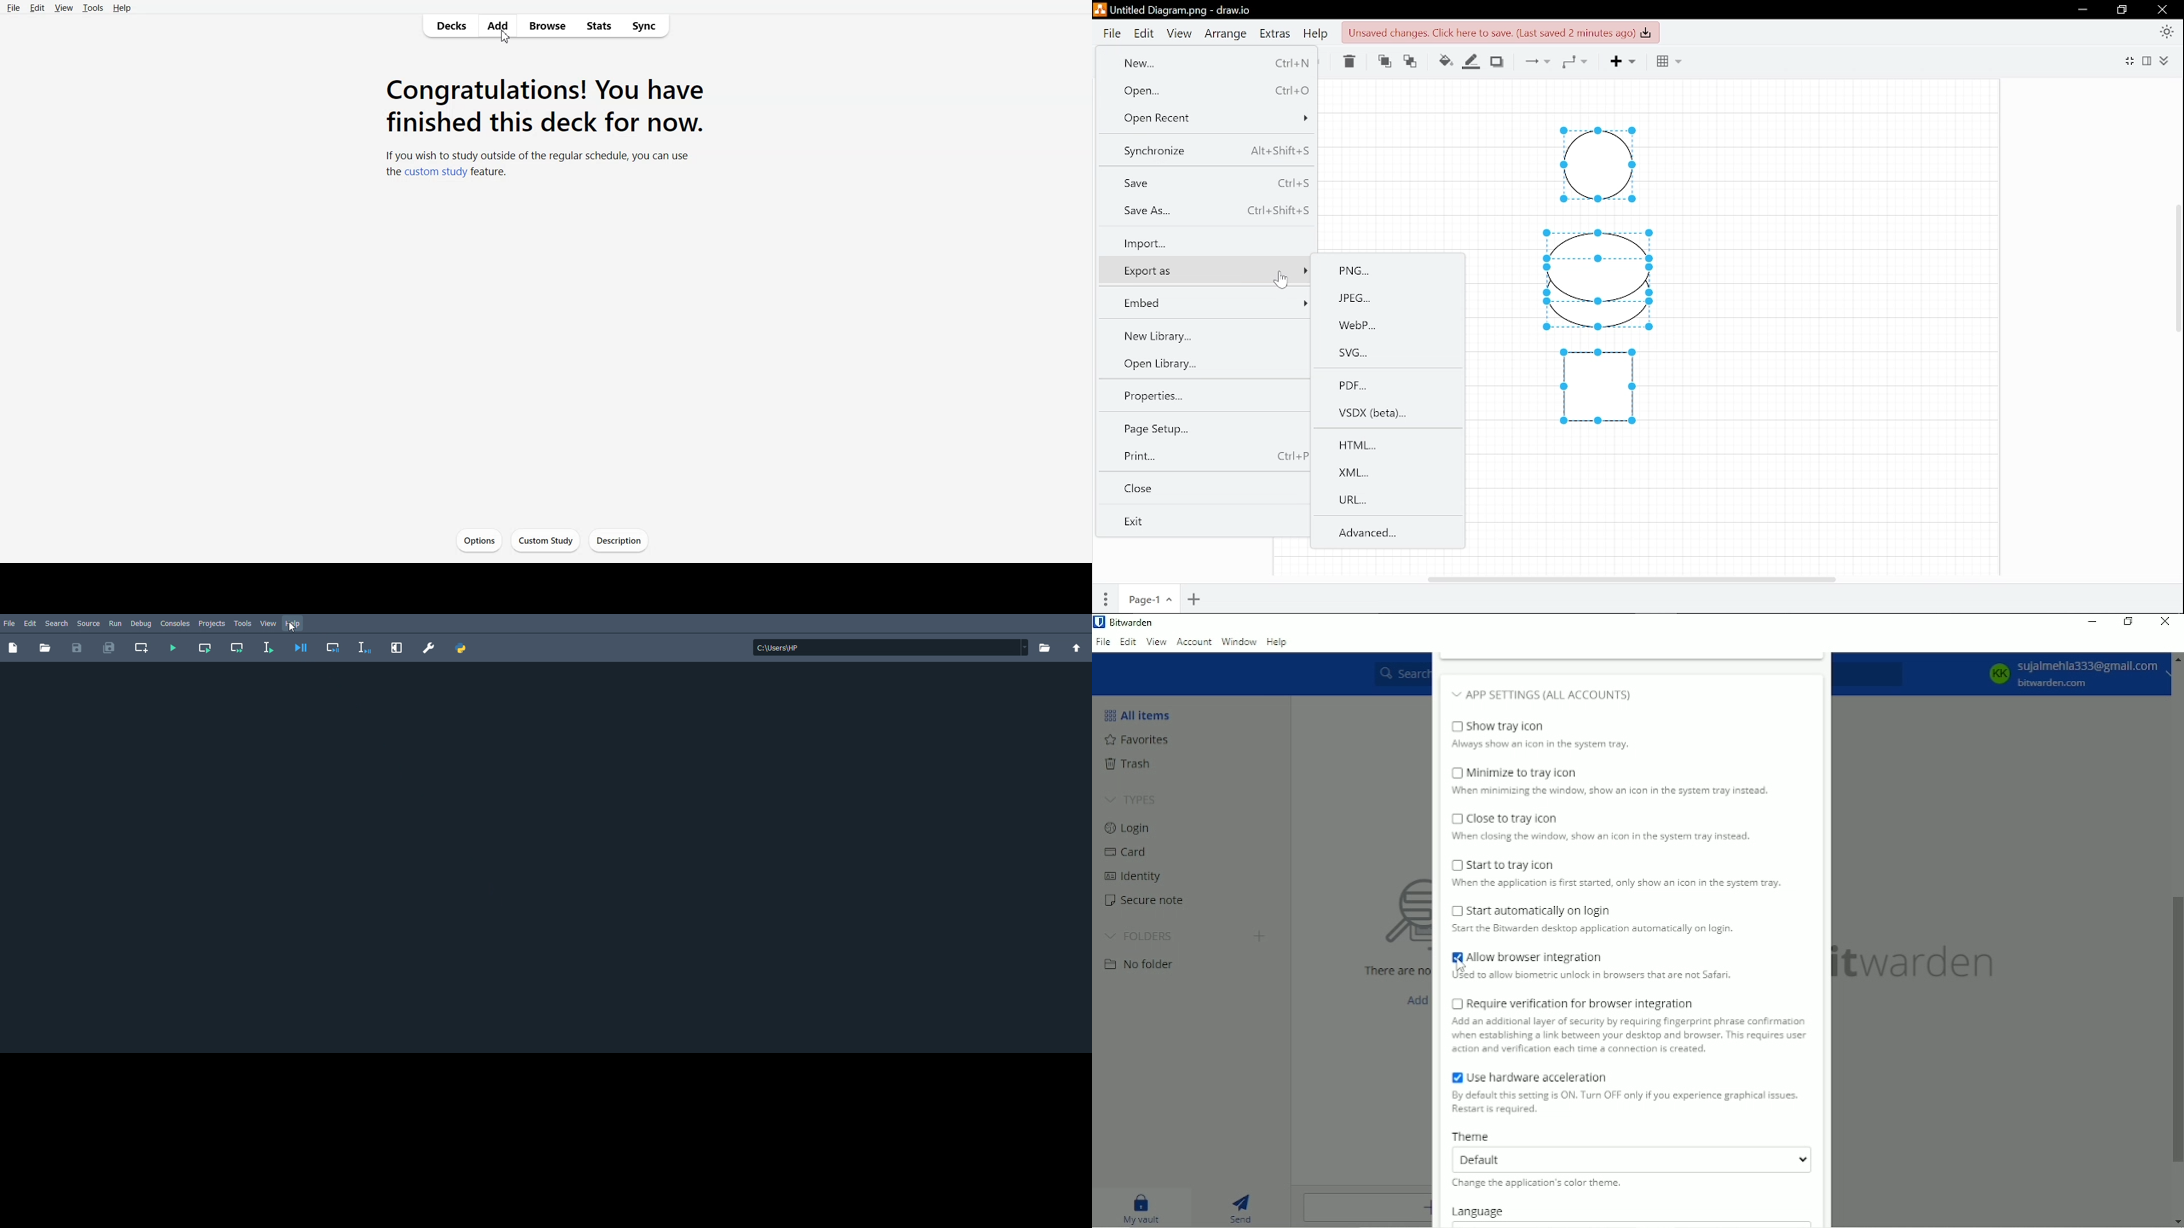 The height and width of the screenshot is (1232, 2184). What do you see at coordinates (1413, 61) in the screenshot?
I see `Move backwards` at bounding box center [1413, 61].